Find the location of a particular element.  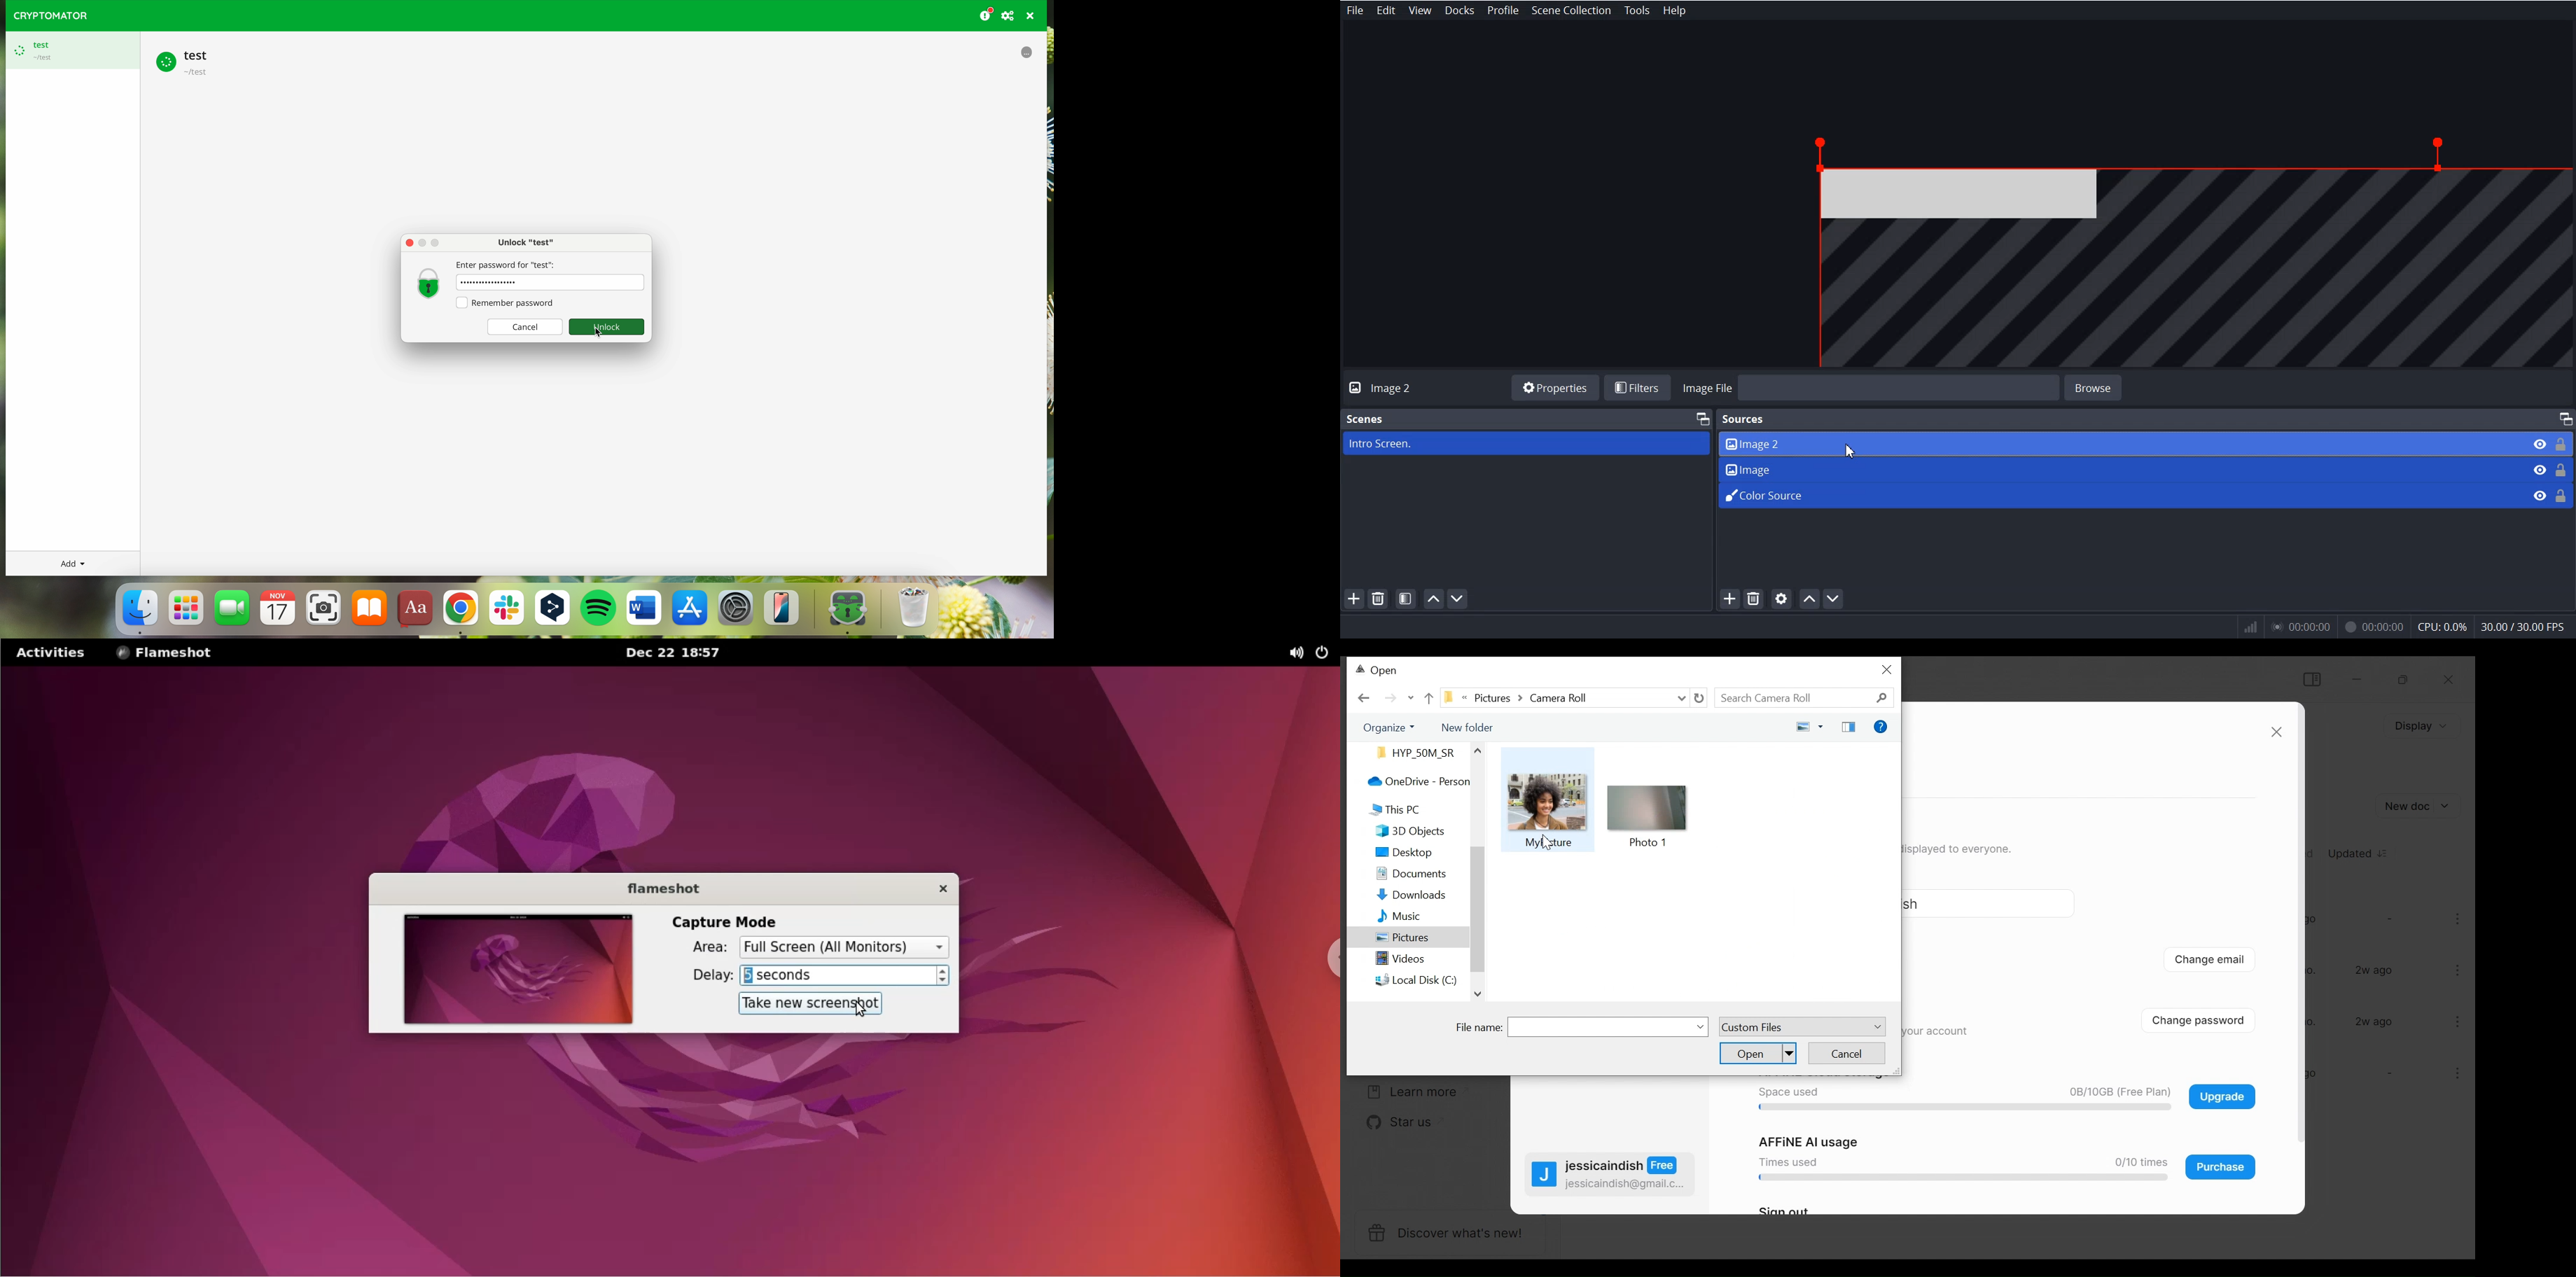

calendar is located at coordinates (279, 611).